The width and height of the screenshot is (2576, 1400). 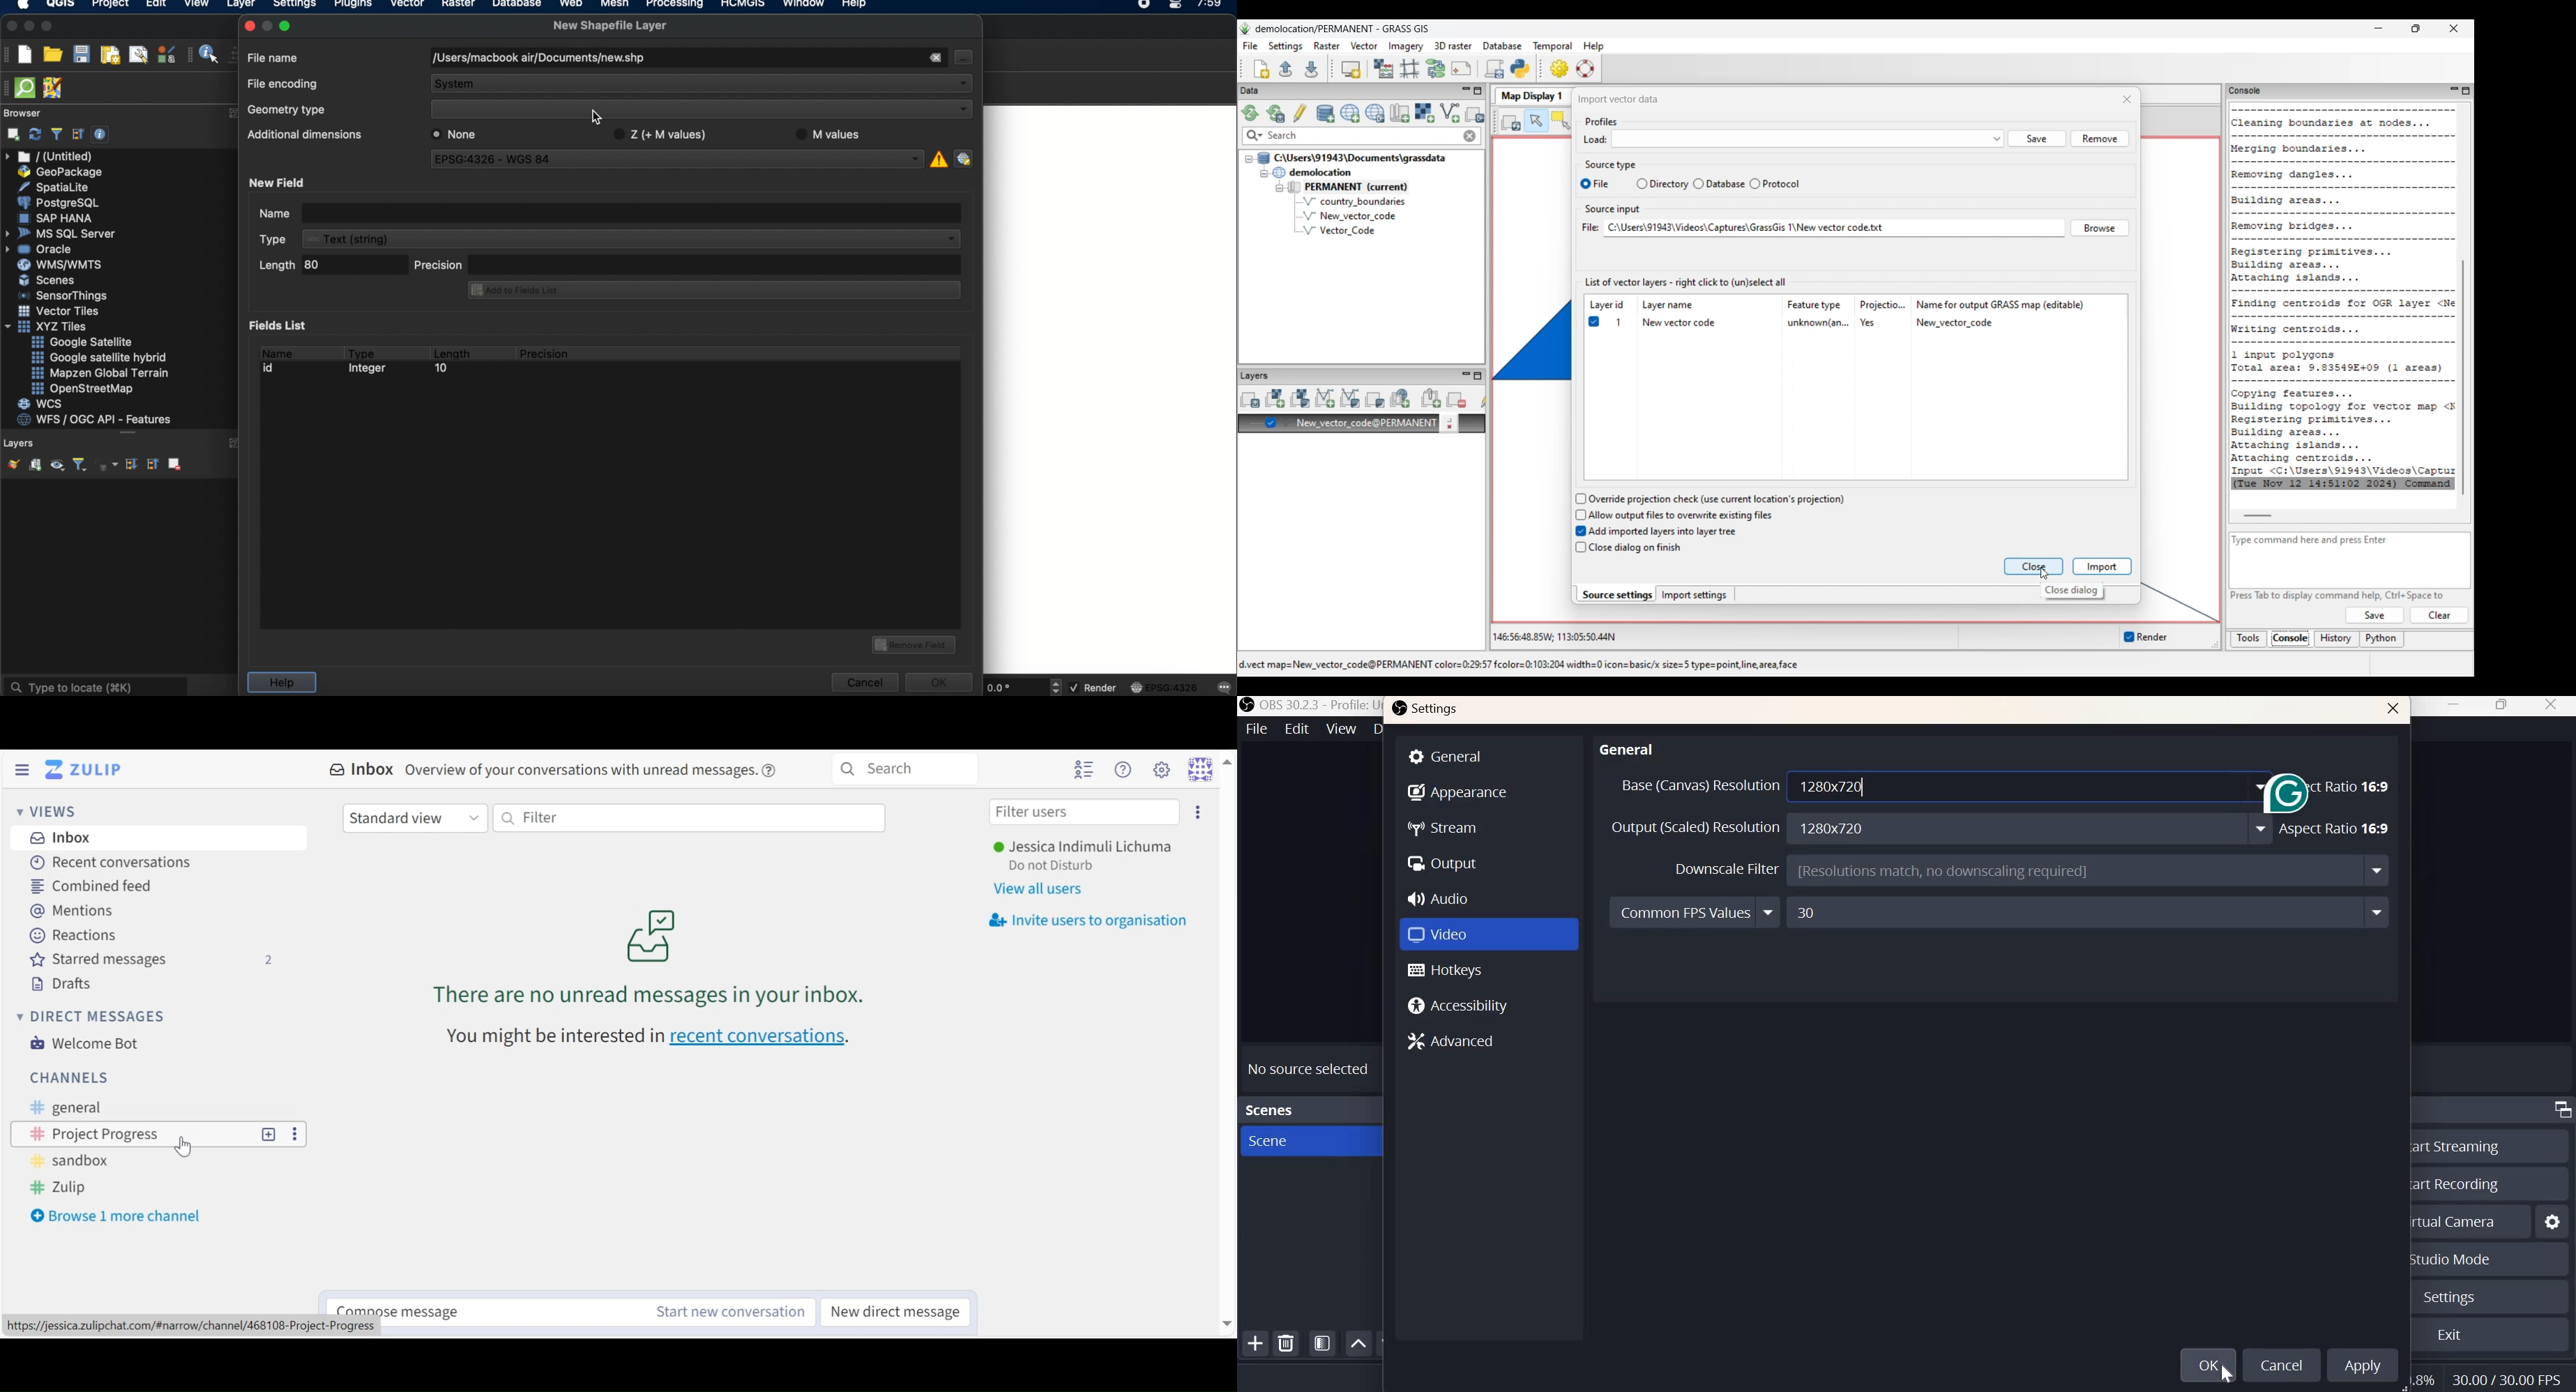 What do you see at coordinates (2450, 1336) in the screenshot?
I see `Exit` at bounding box center [2450, 1336].